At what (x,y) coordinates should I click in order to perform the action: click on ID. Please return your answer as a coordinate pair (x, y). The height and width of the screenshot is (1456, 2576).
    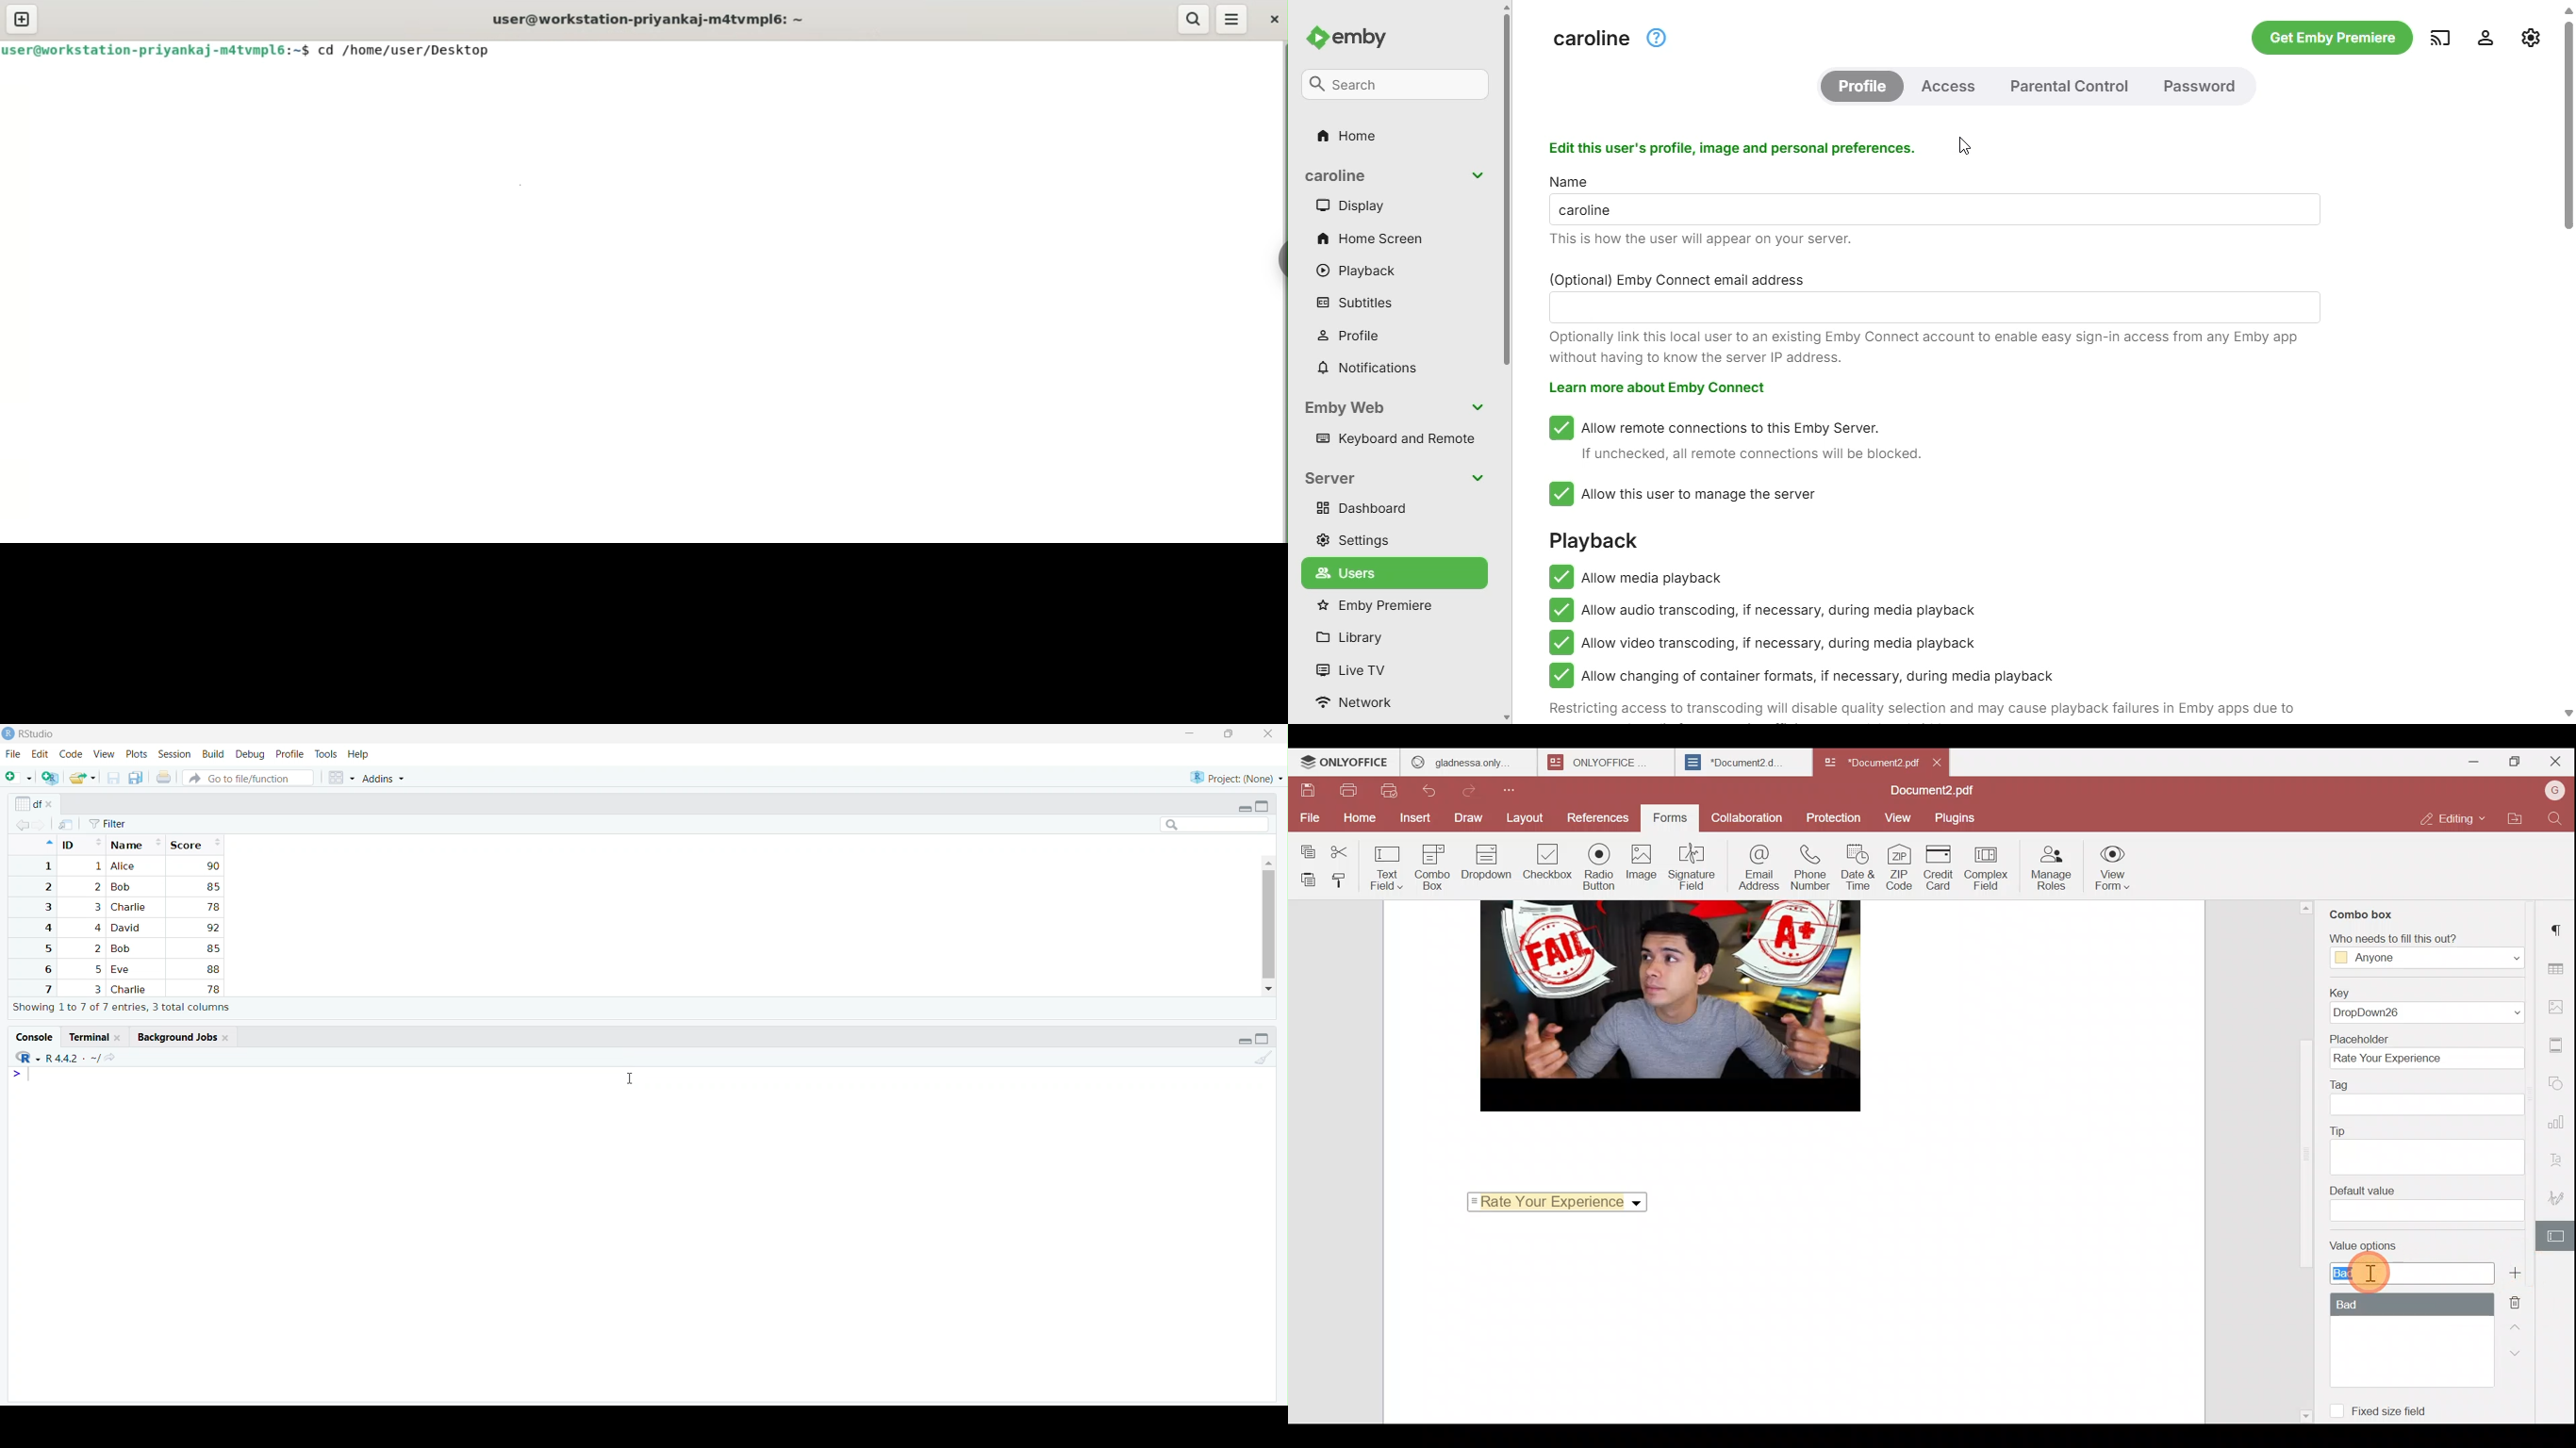
    Looking at the image, I should click on (81, 843).